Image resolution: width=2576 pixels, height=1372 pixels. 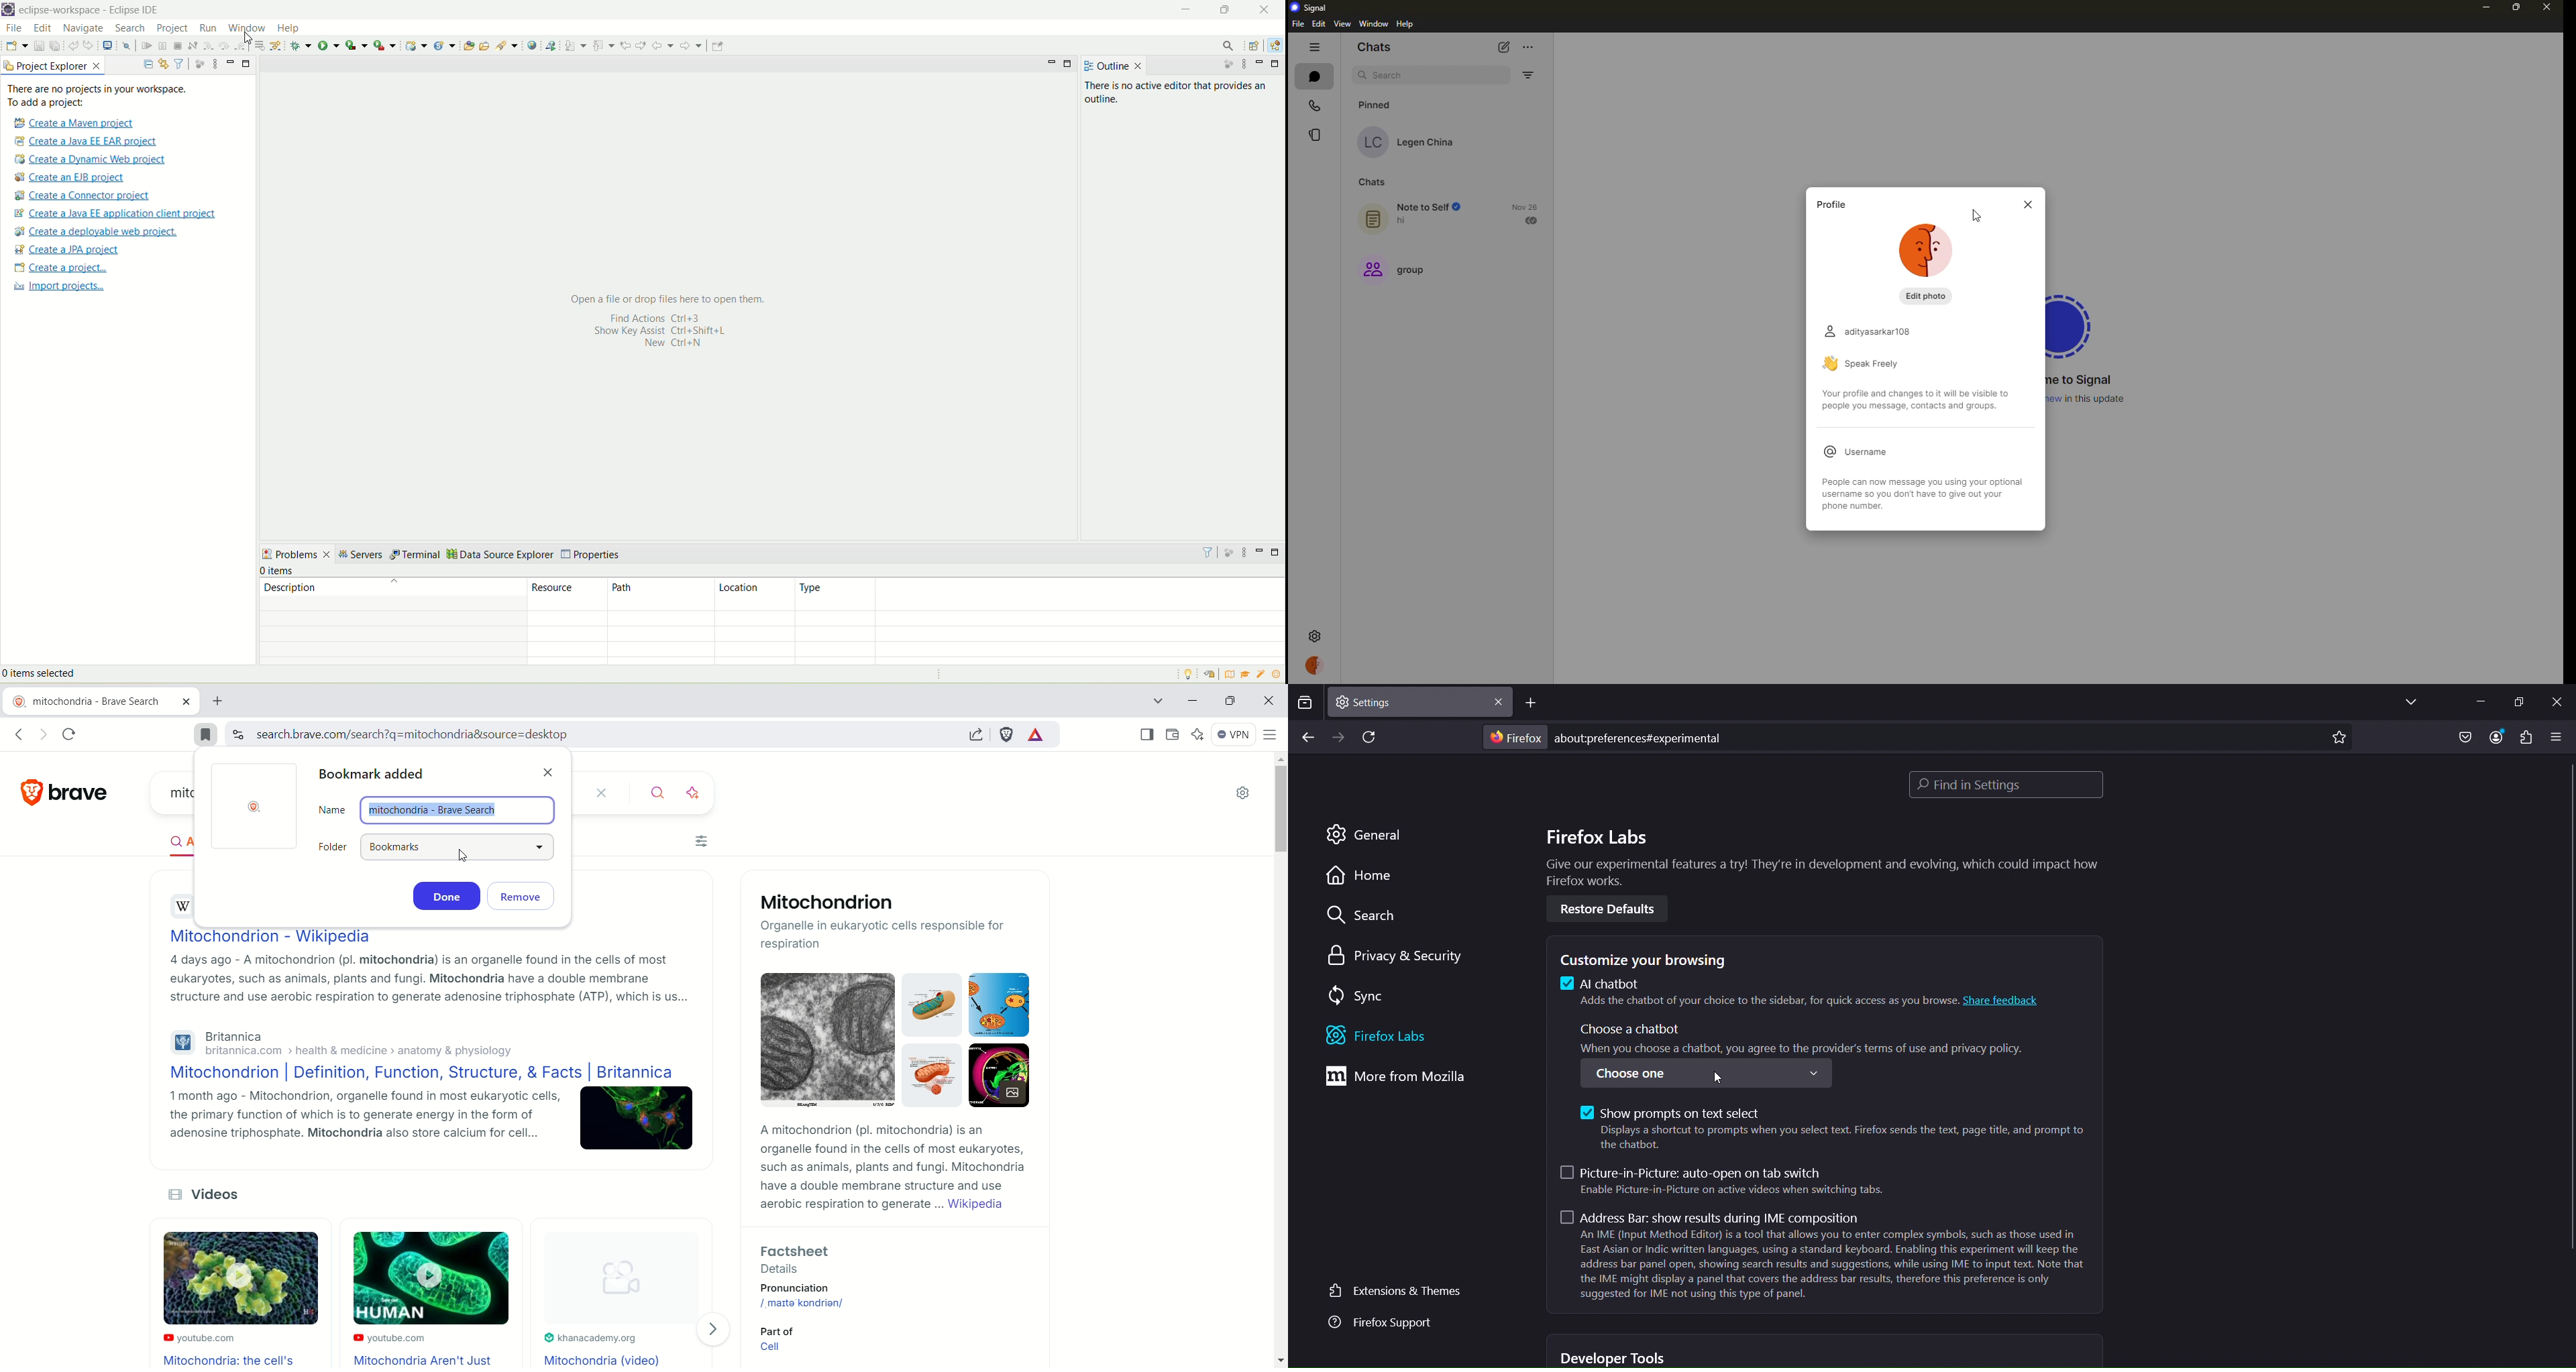 I want to click on Cell, so click(x=774, y=1349).